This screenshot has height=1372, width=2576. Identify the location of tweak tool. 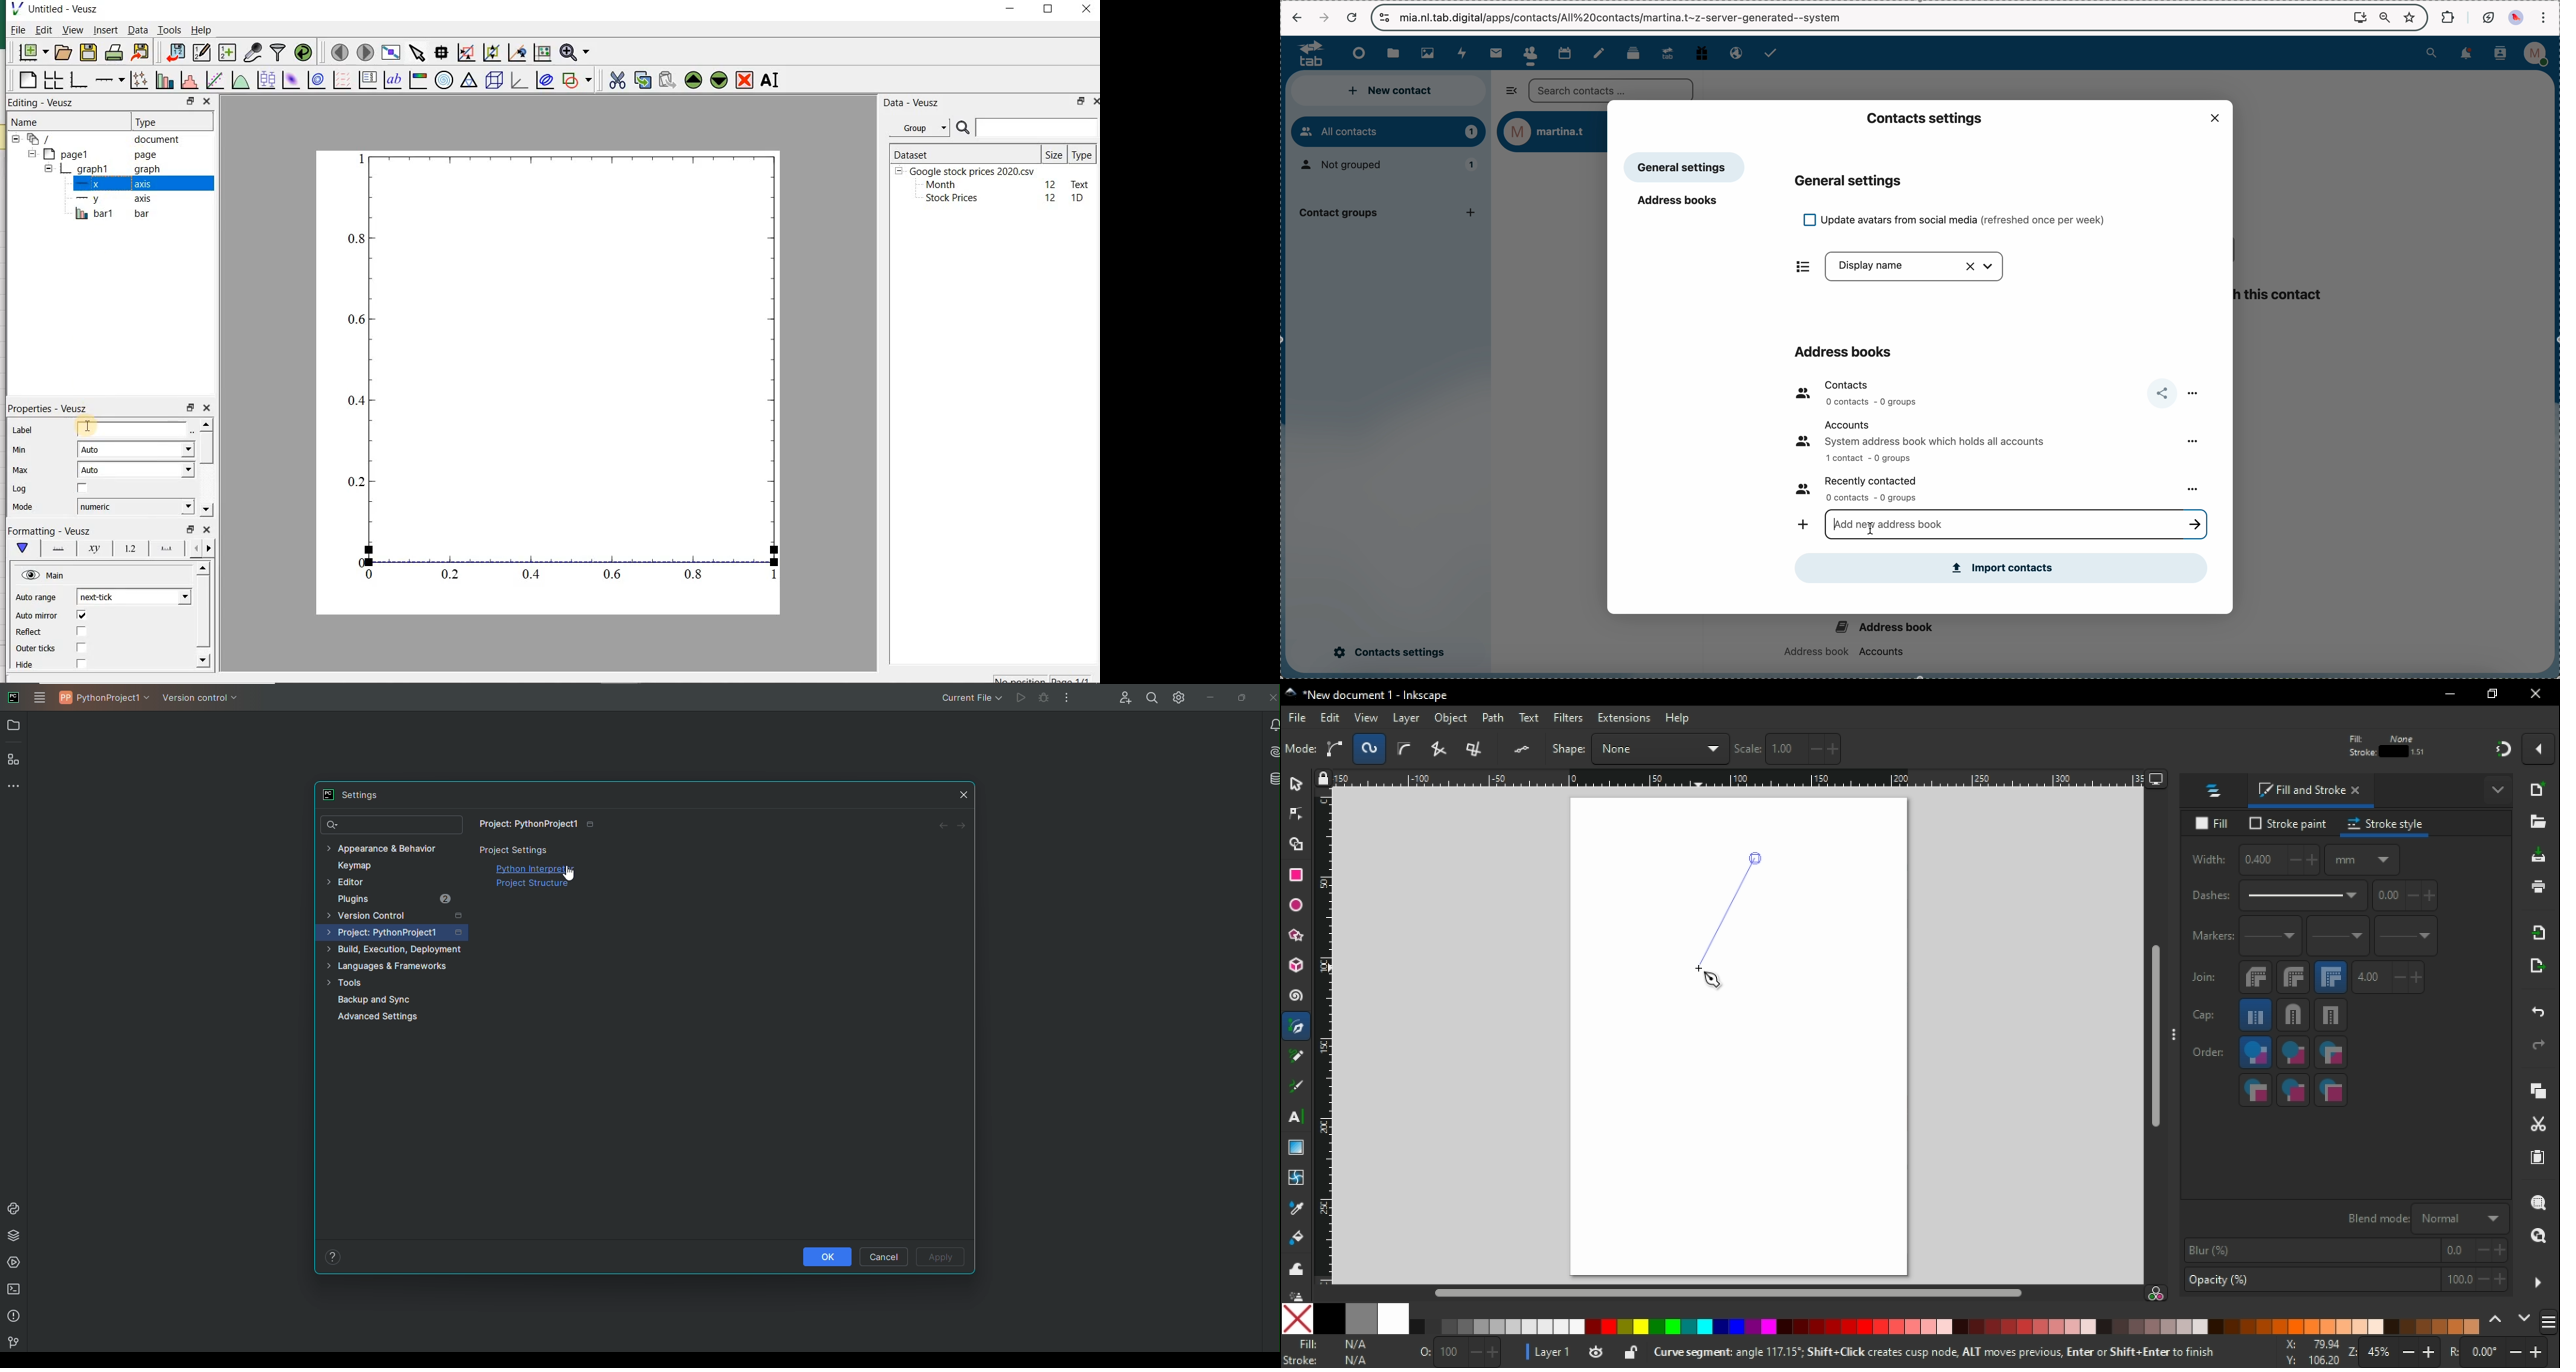
(1296, 1272).